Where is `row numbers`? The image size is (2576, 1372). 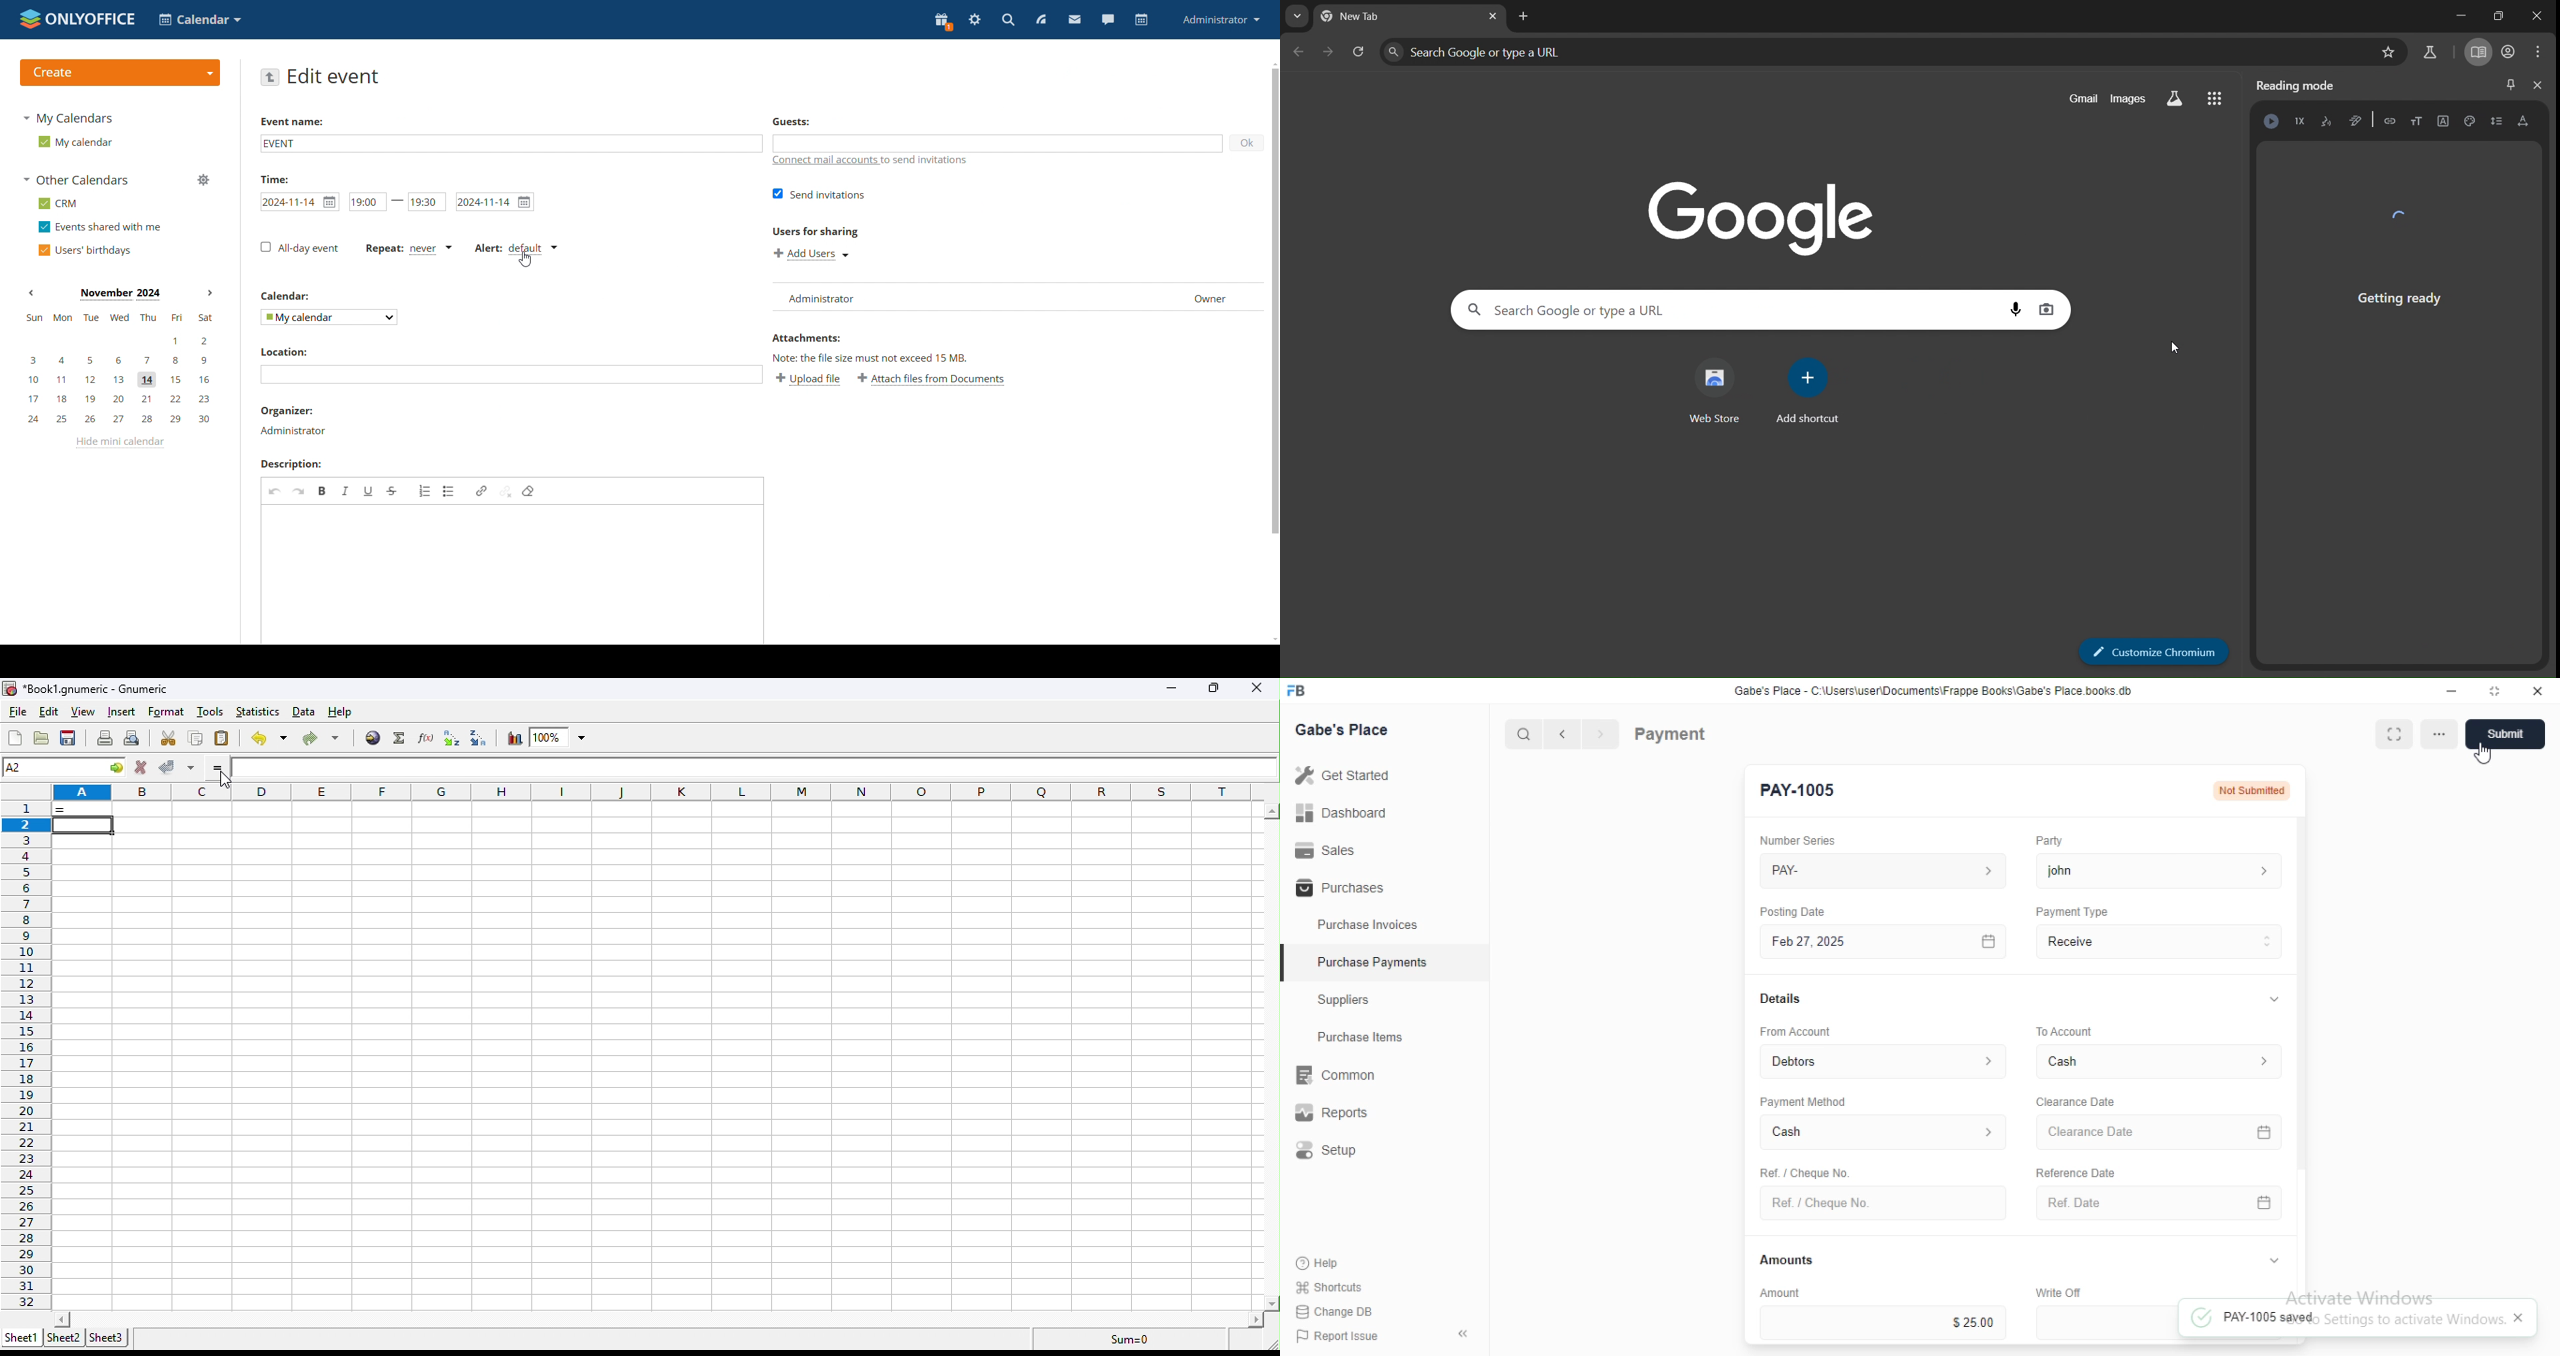 row numbers is located at coordinates (27, 1056).